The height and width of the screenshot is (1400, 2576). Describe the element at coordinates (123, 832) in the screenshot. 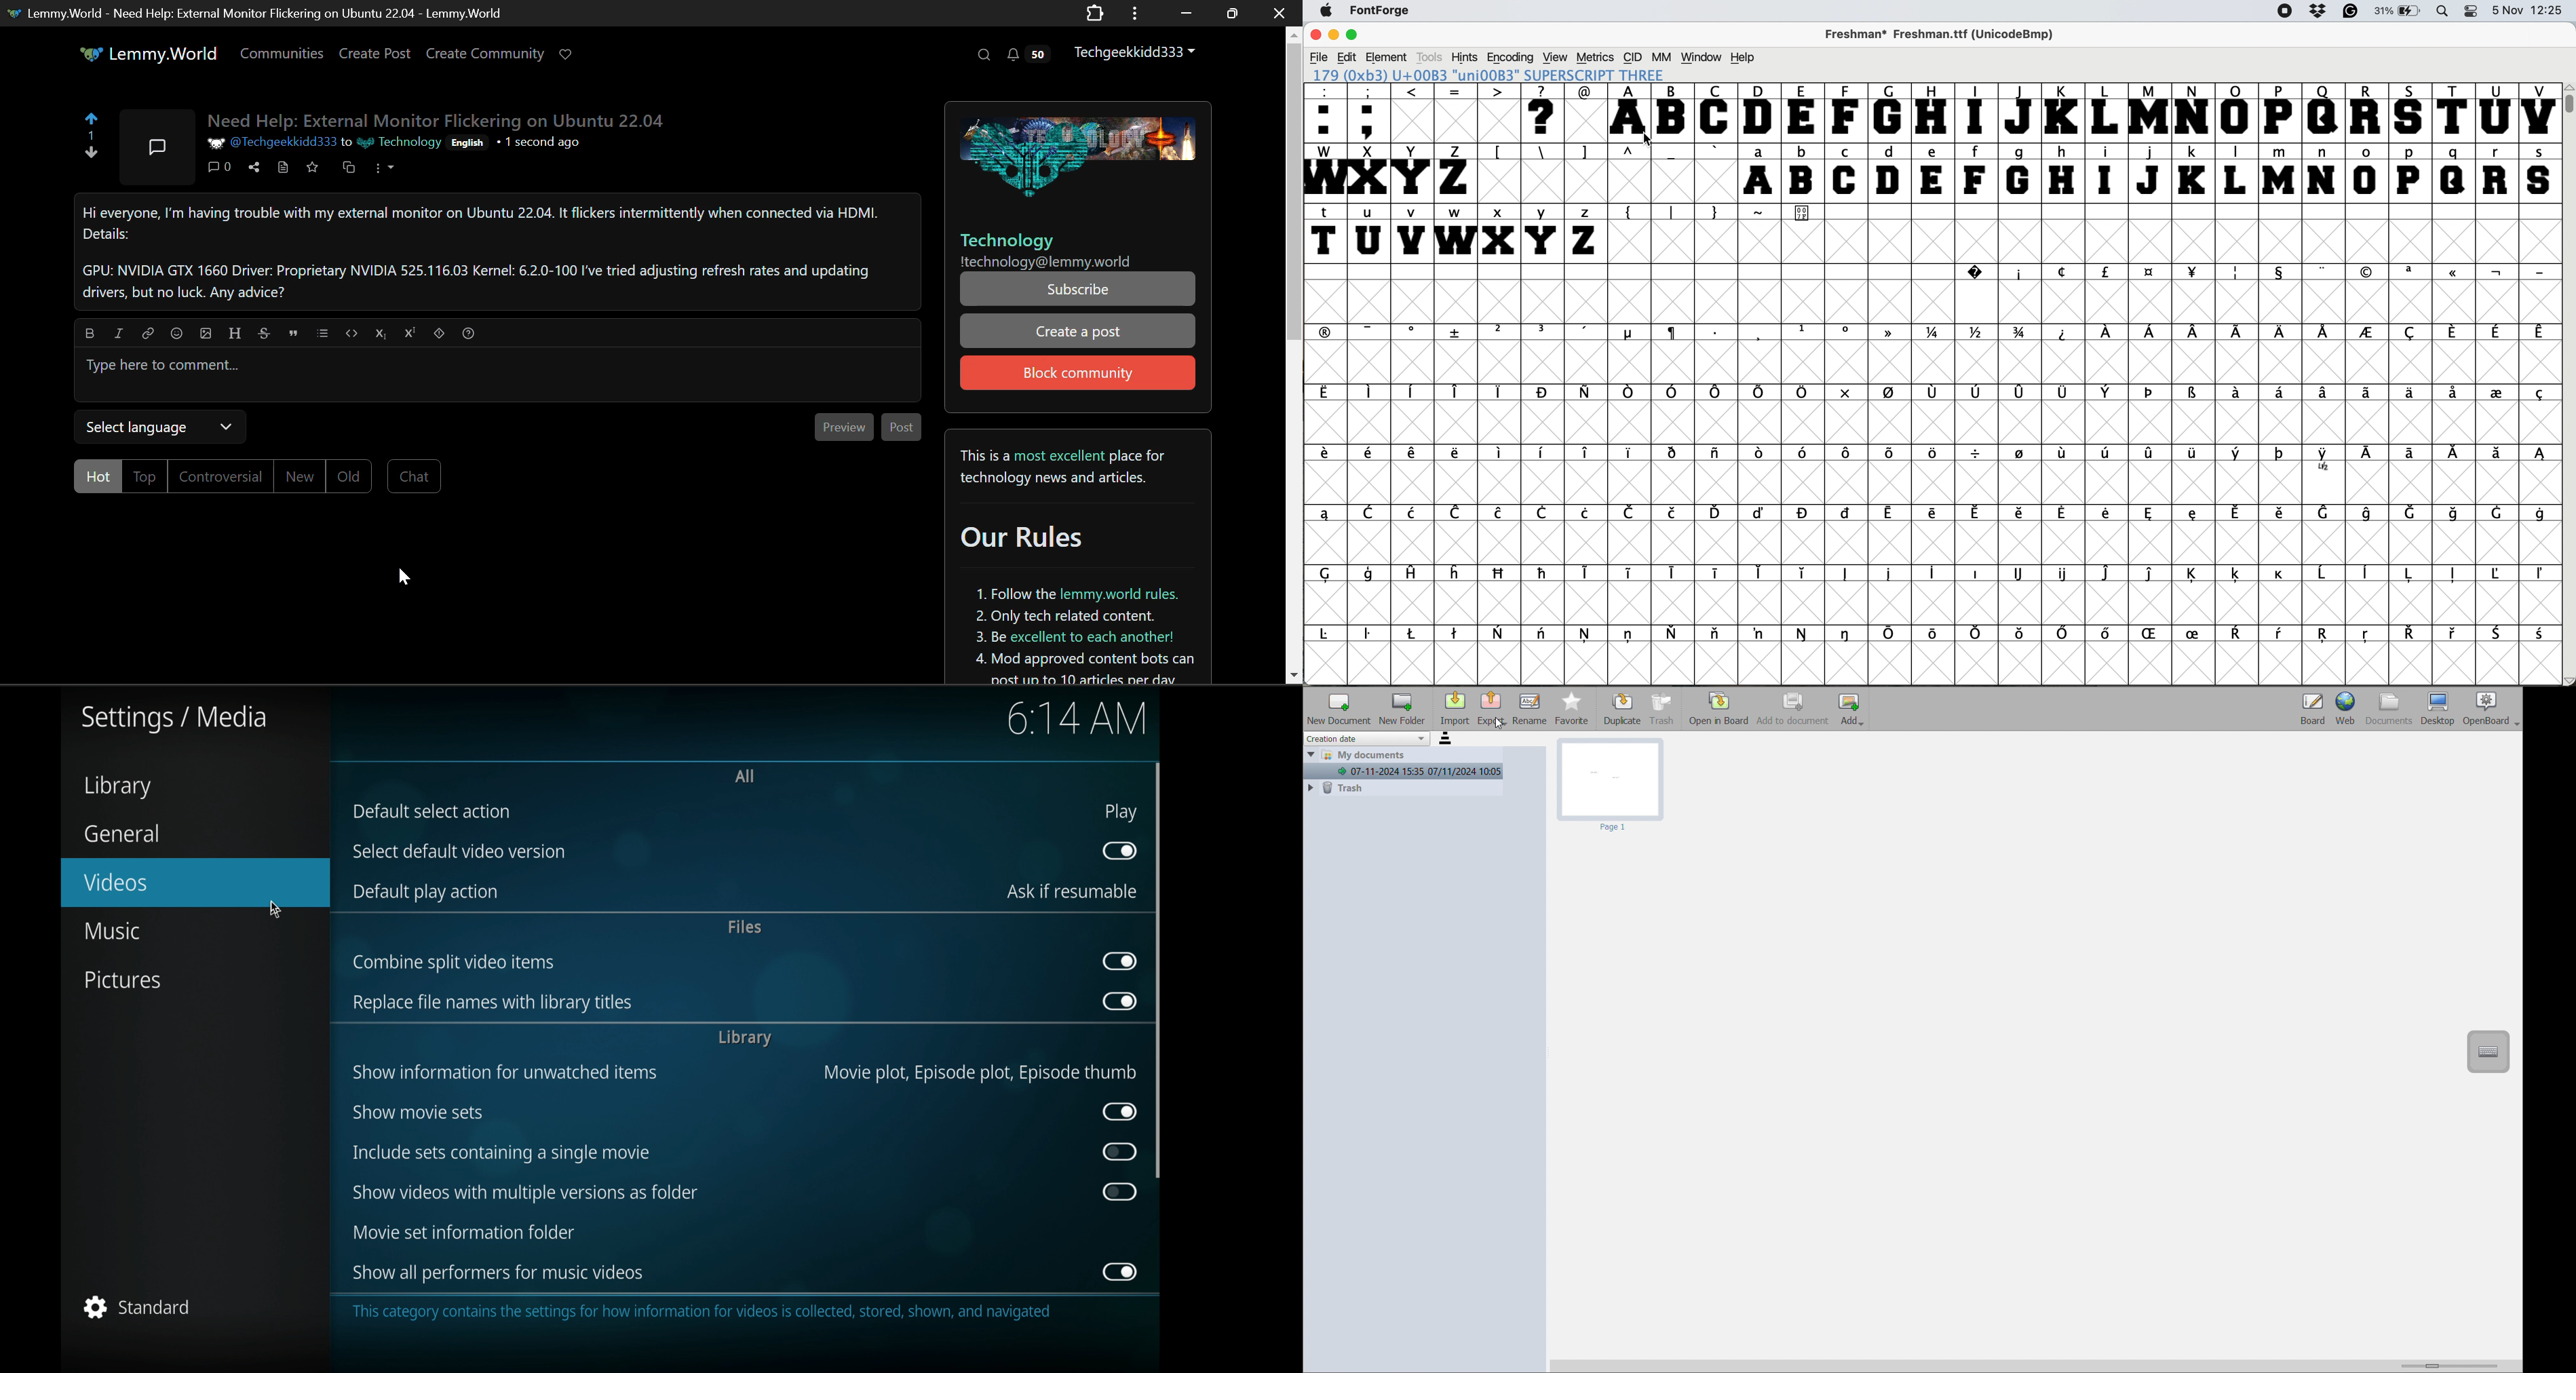

I see `general` at that location.